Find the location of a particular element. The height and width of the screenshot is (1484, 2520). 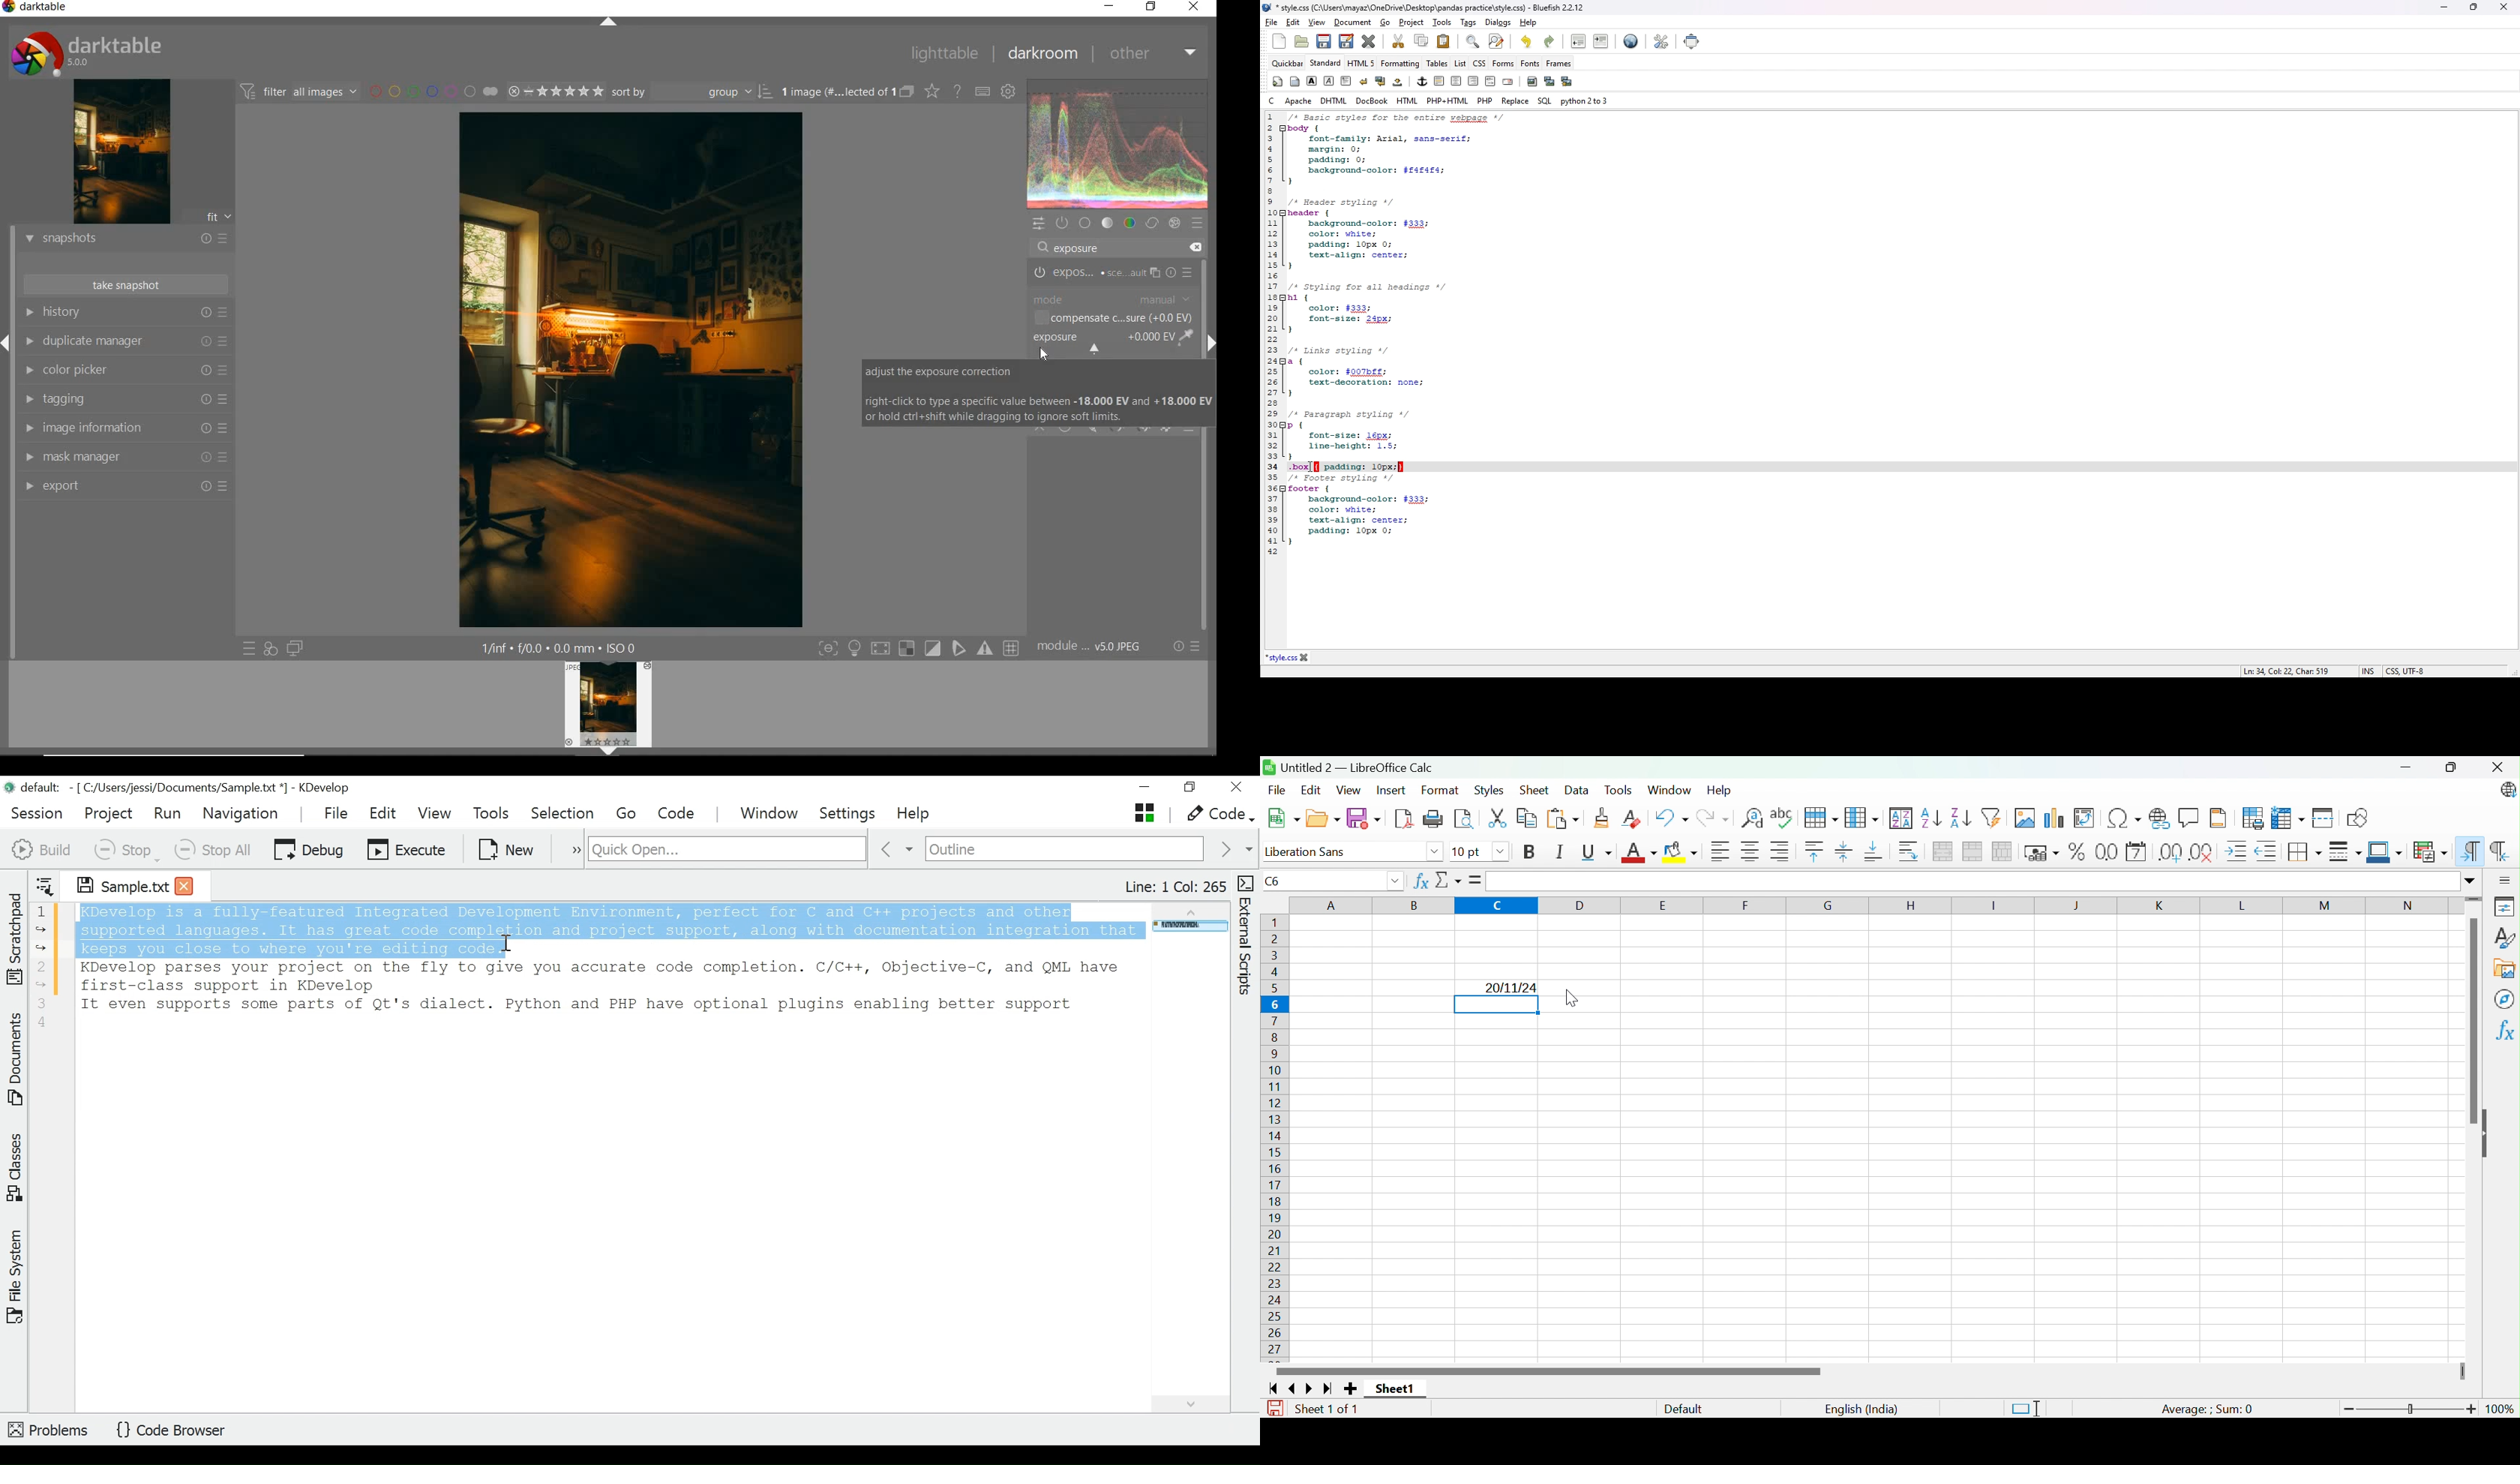

apache is located at coordinates (1299, 100).